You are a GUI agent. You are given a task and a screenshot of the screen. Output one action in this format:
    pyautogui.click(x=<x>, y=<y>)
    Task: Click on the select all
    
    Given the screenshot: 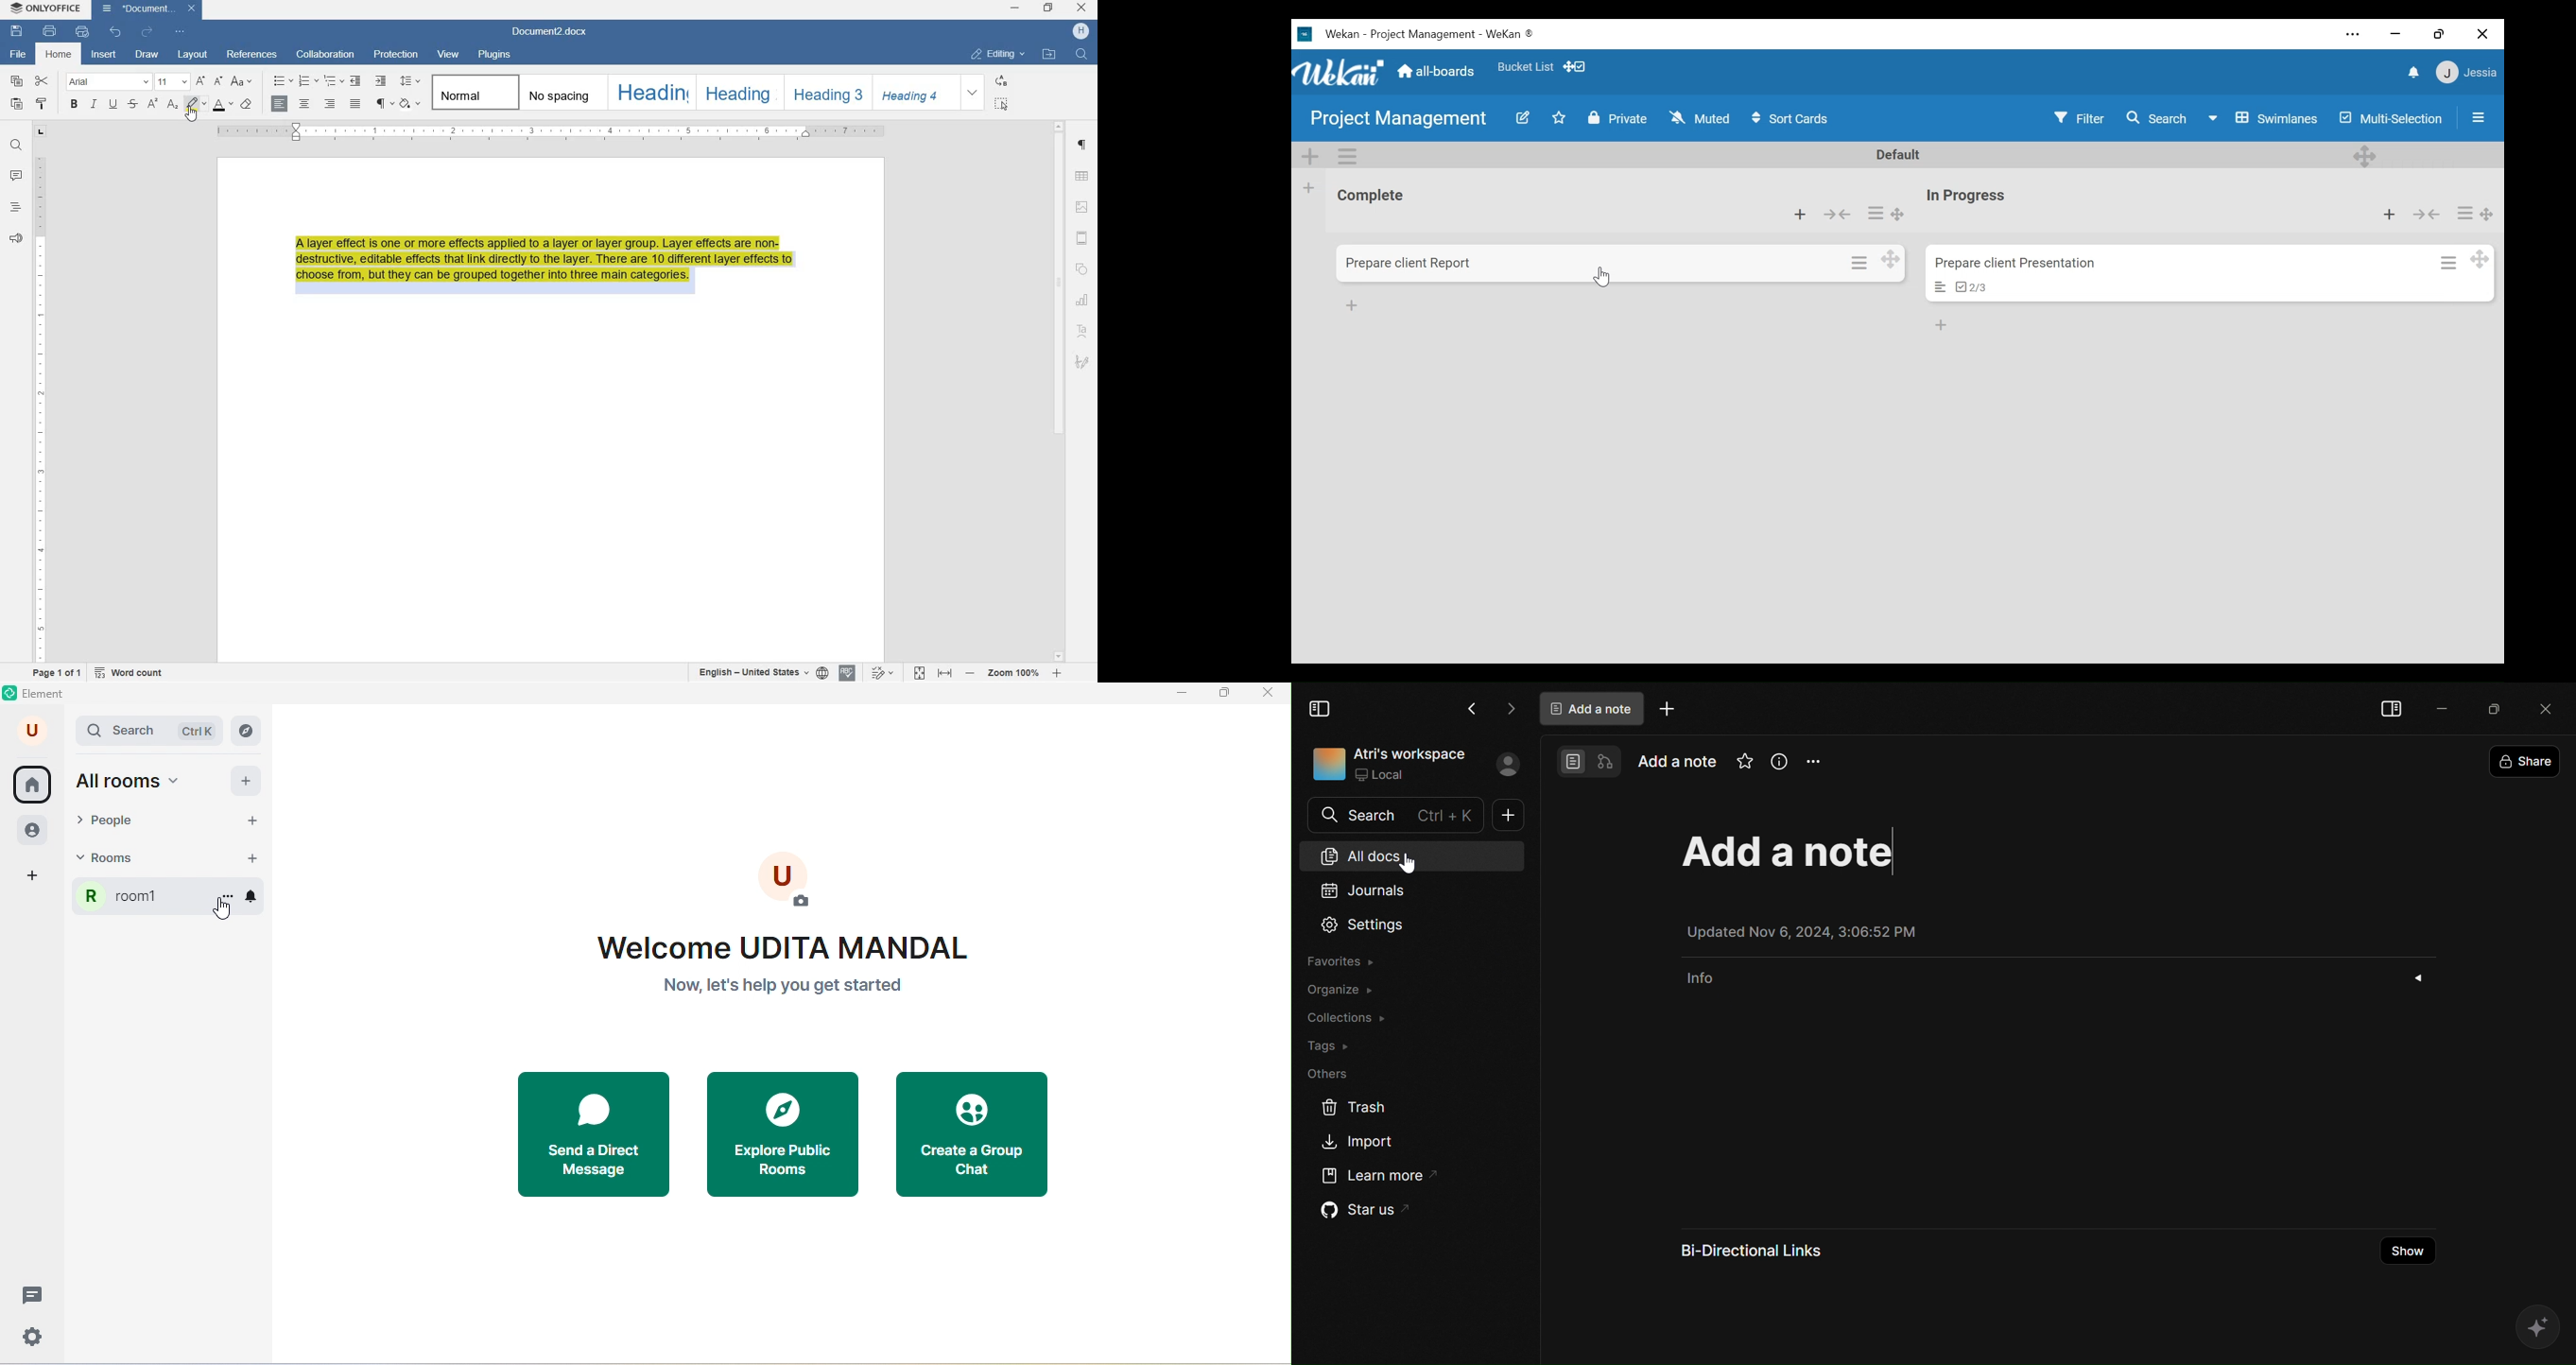 What is the action you would take?
    pyautogui.click(x=1003, y=104)
    